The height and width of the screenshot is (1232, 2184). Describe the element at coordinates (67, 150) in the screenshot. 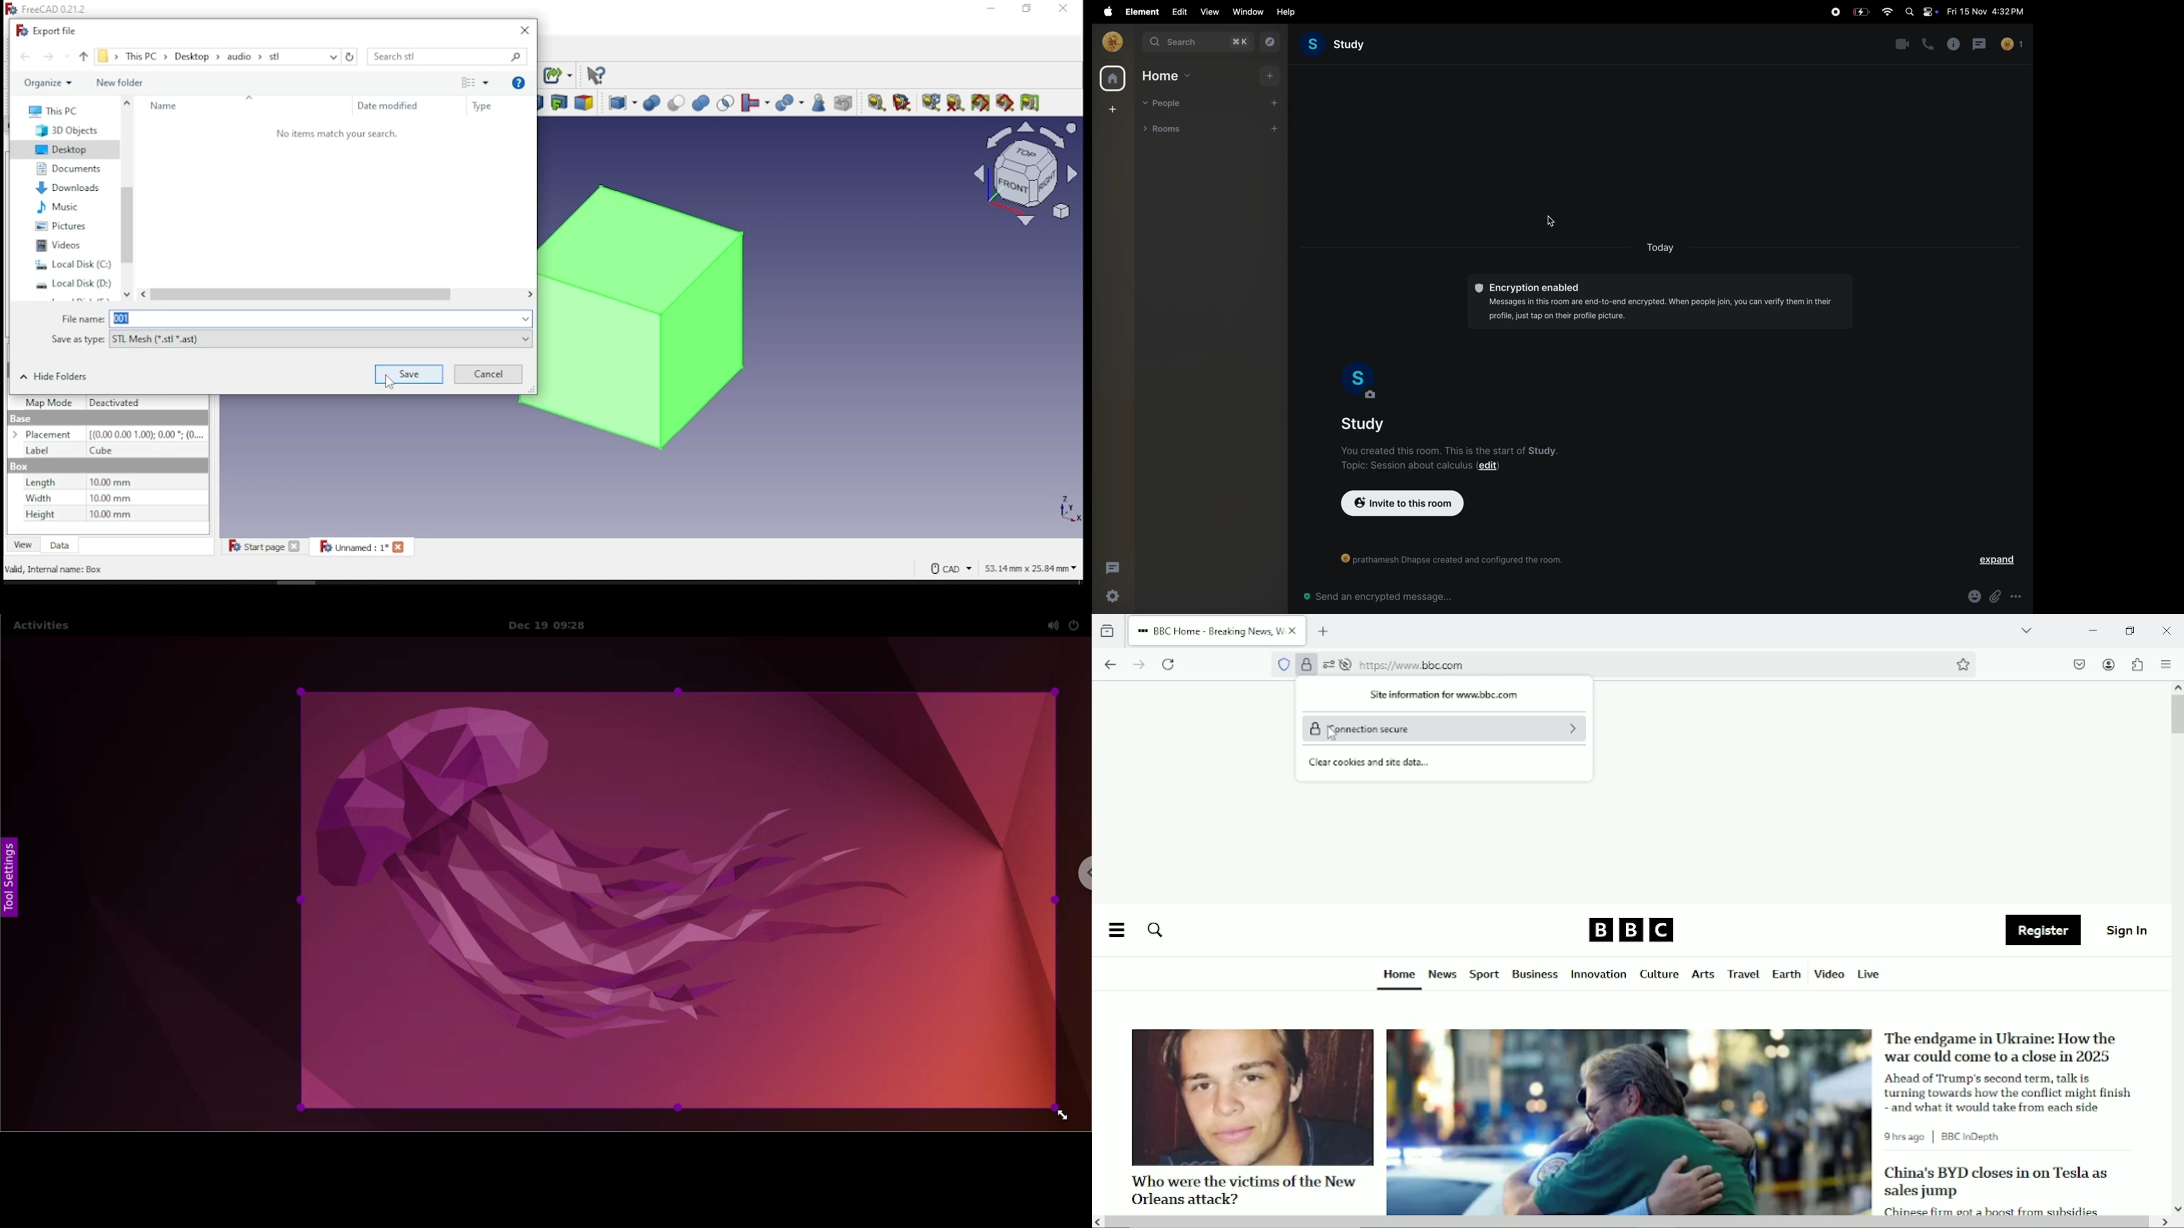

I see `desktop` at that location.